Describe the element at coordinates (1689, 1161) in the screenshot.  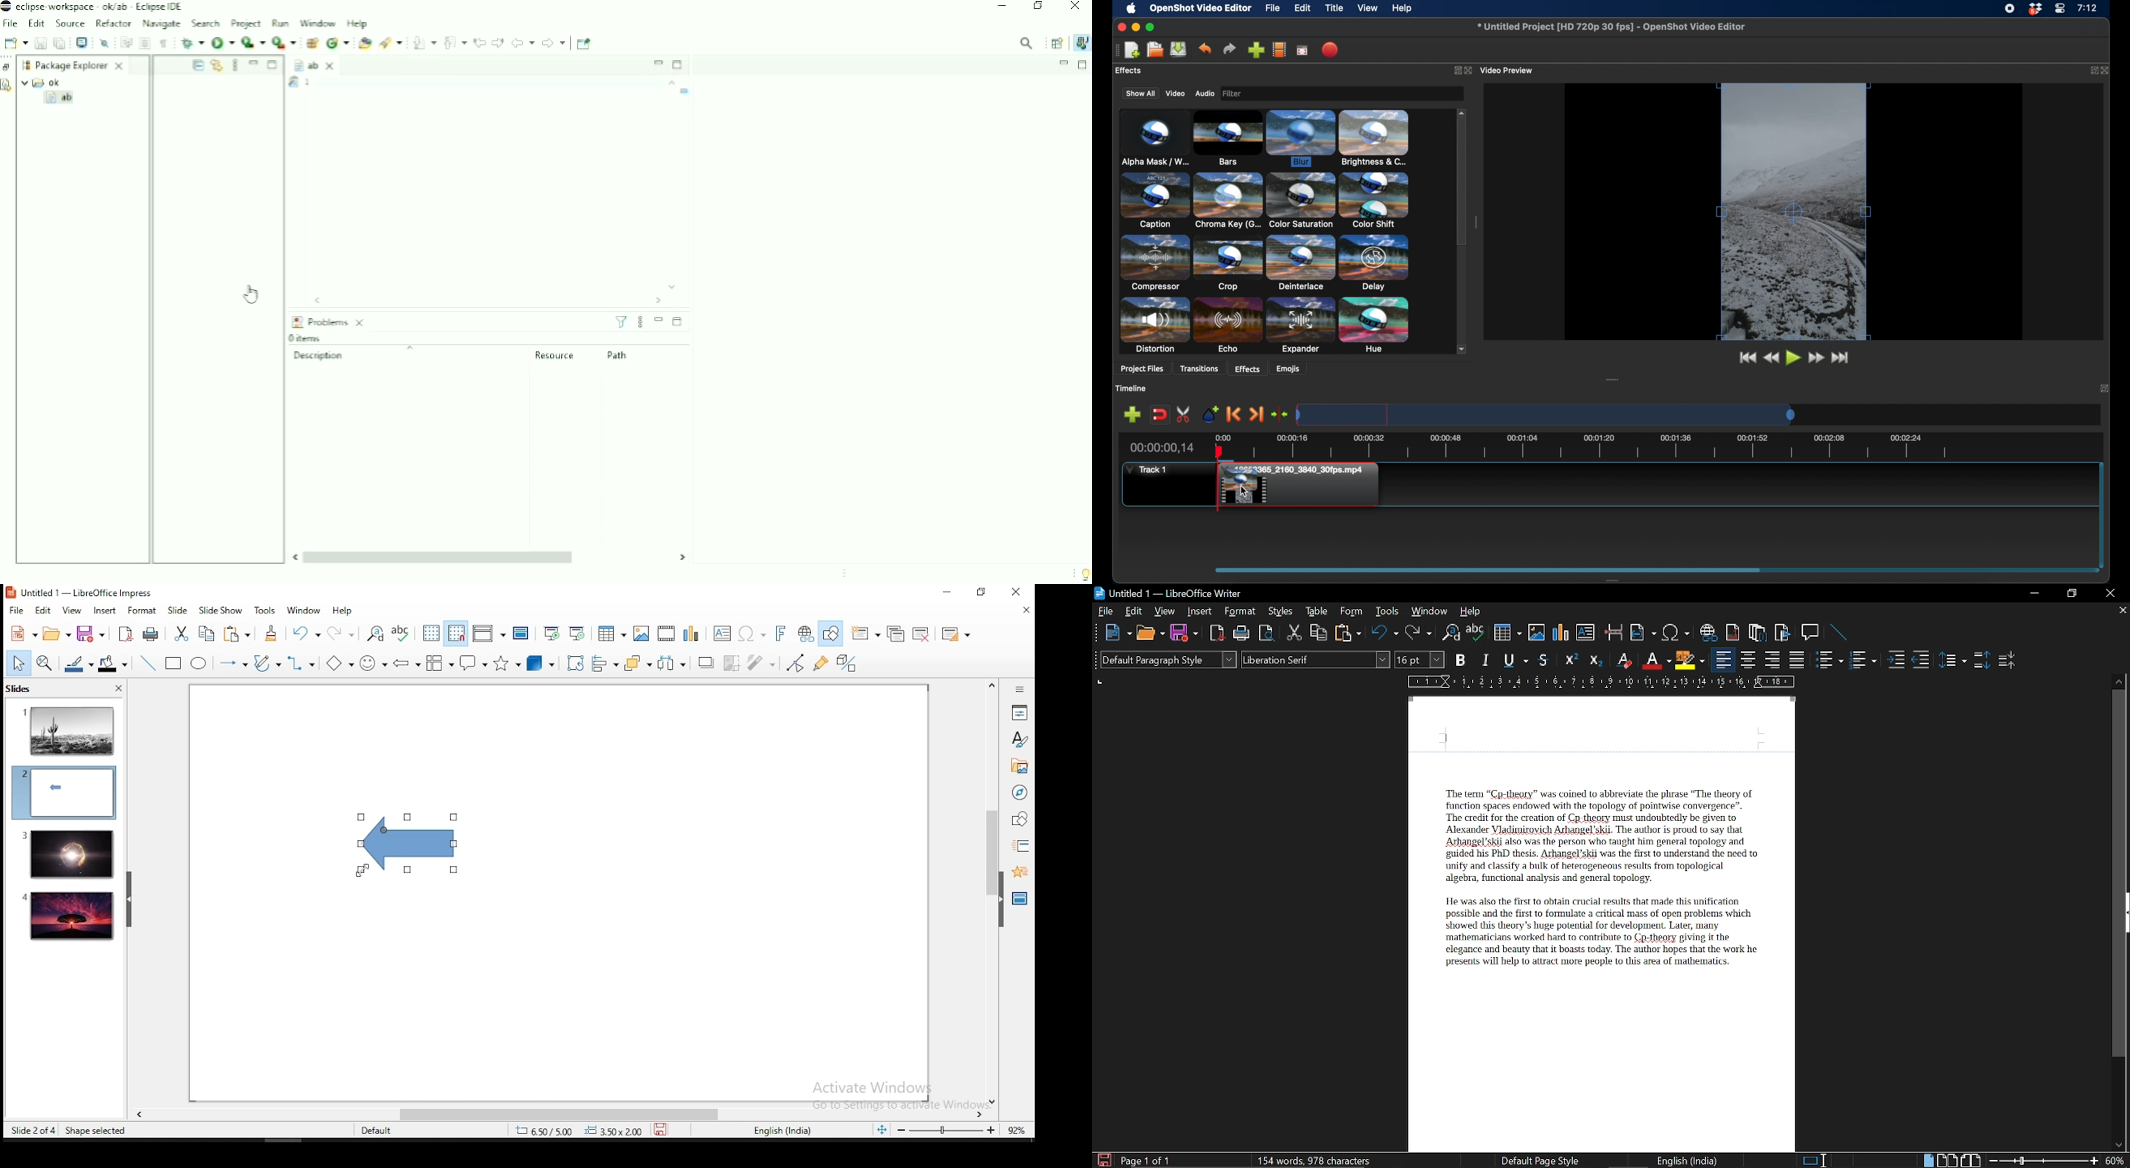
I see ` language` at that location.